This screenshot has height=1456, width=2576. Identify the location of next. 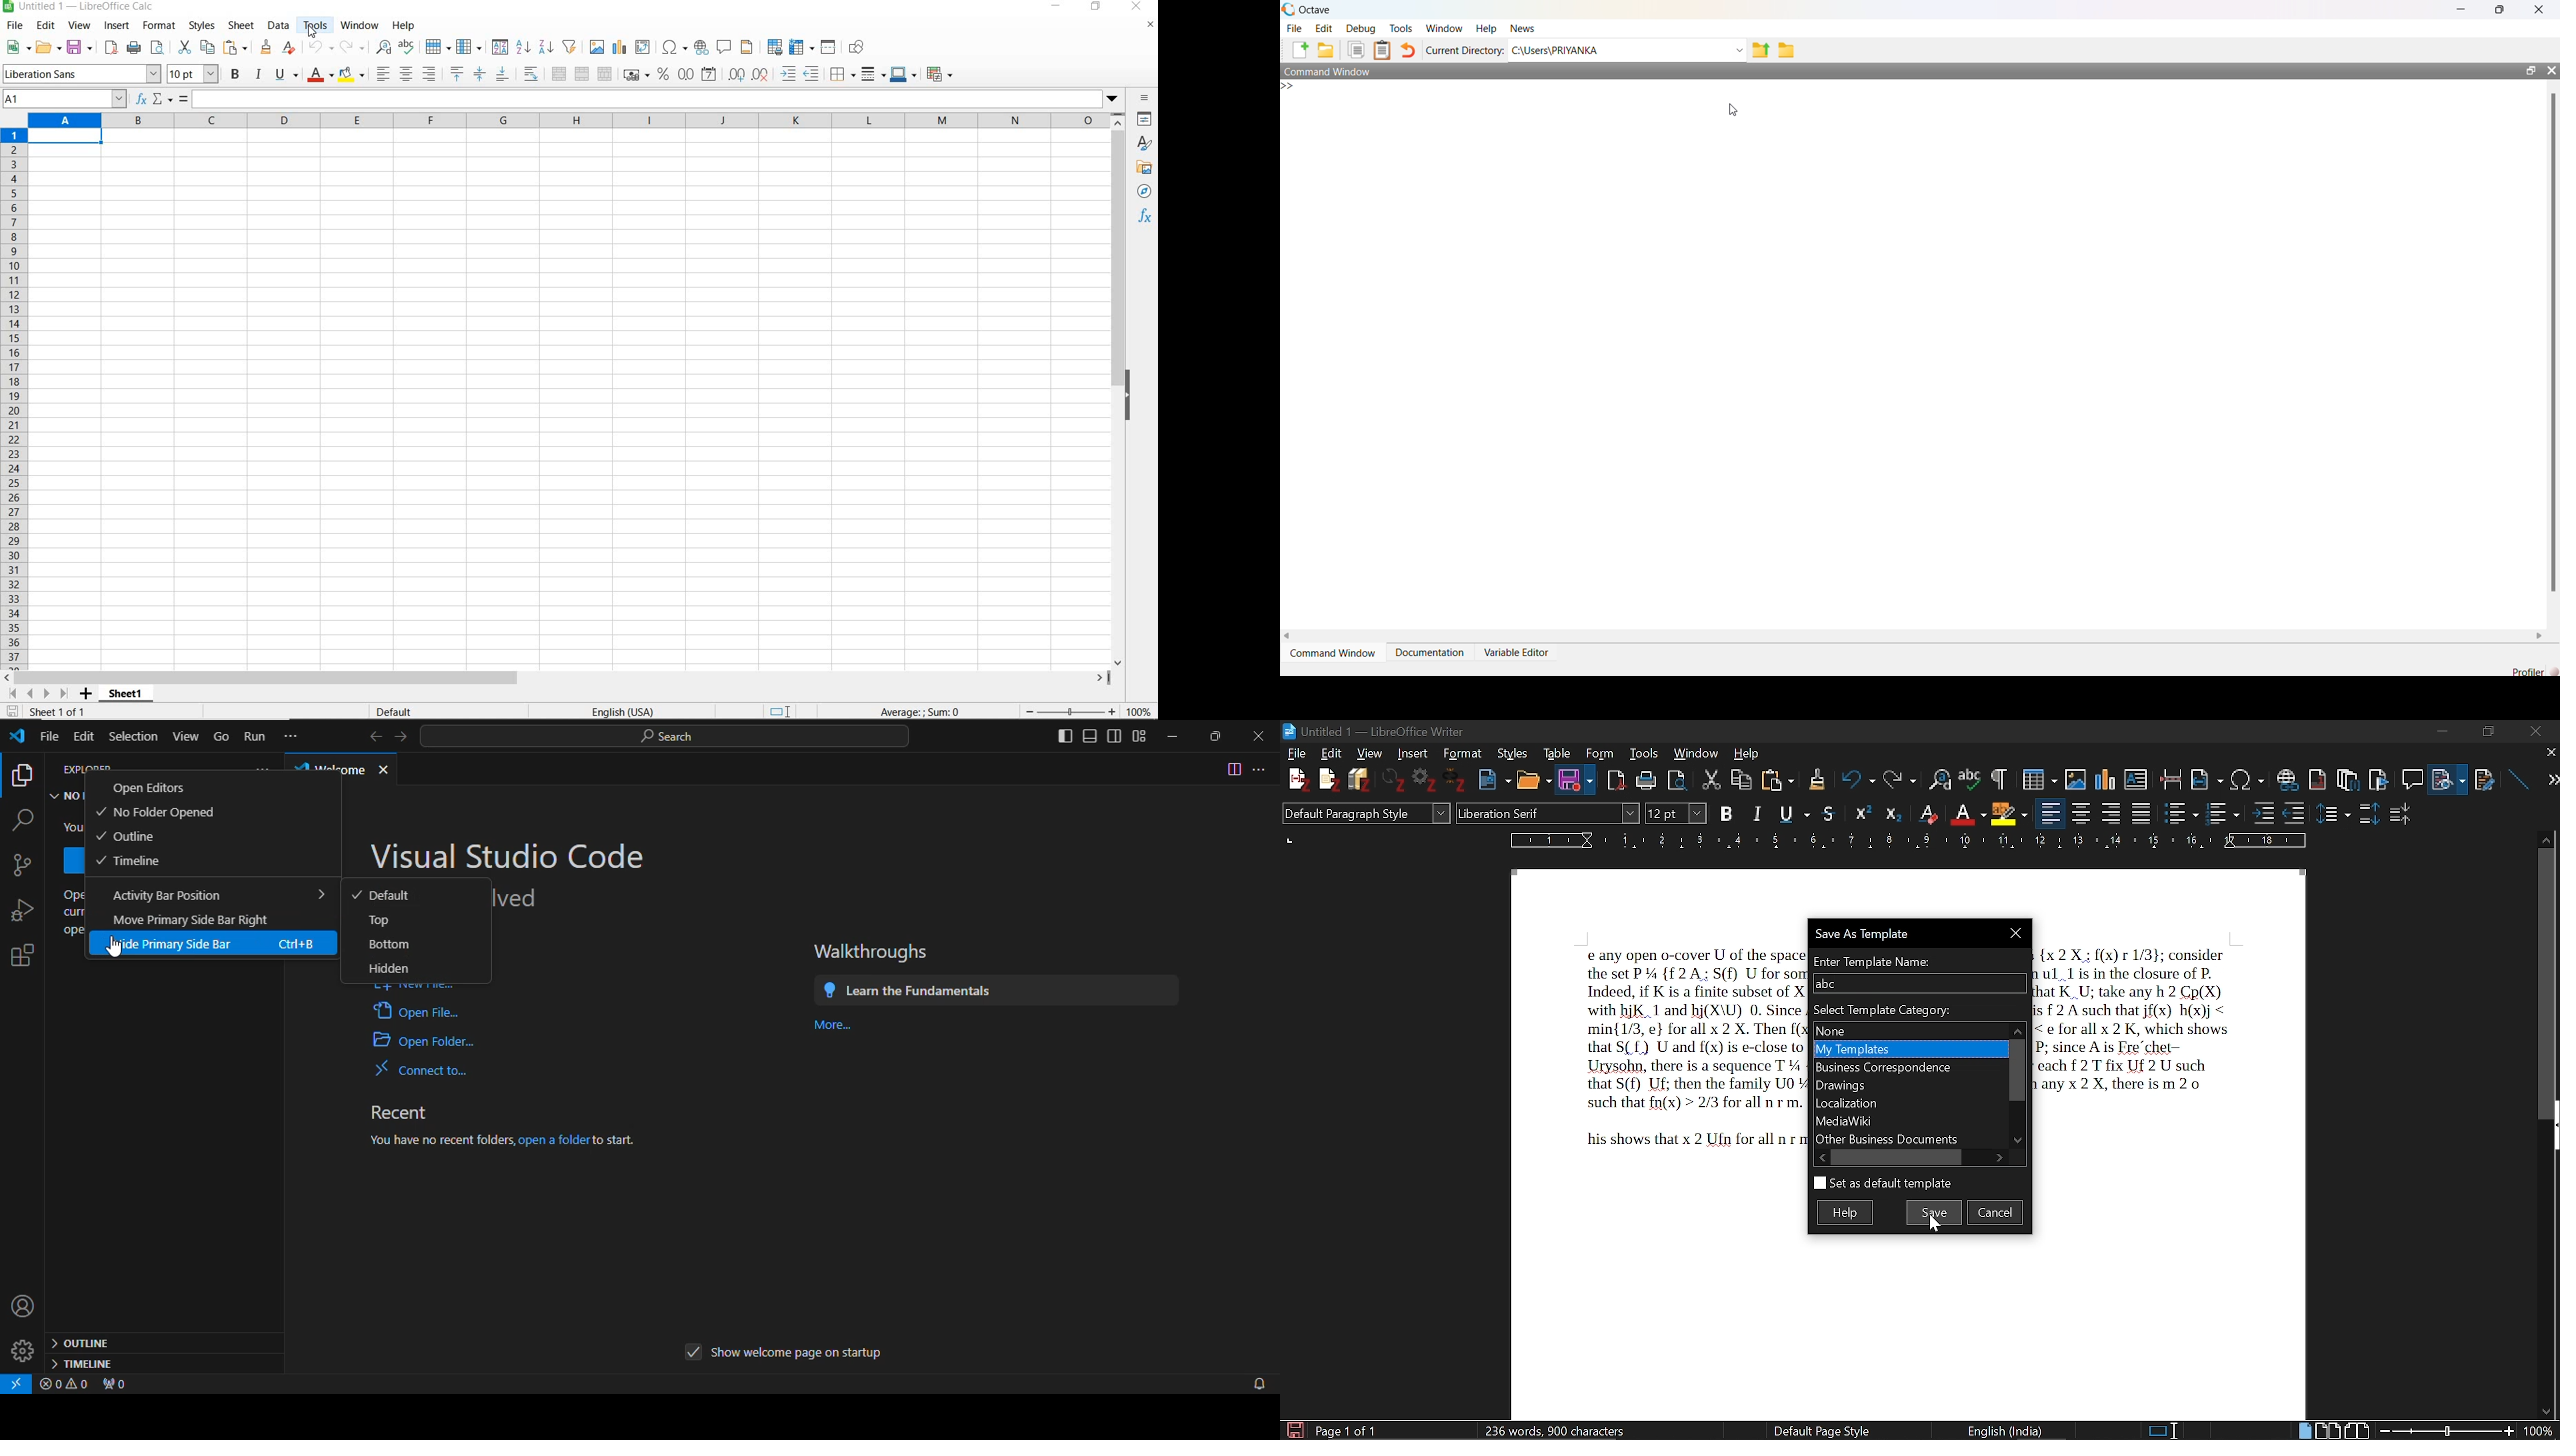
(2546, 780).